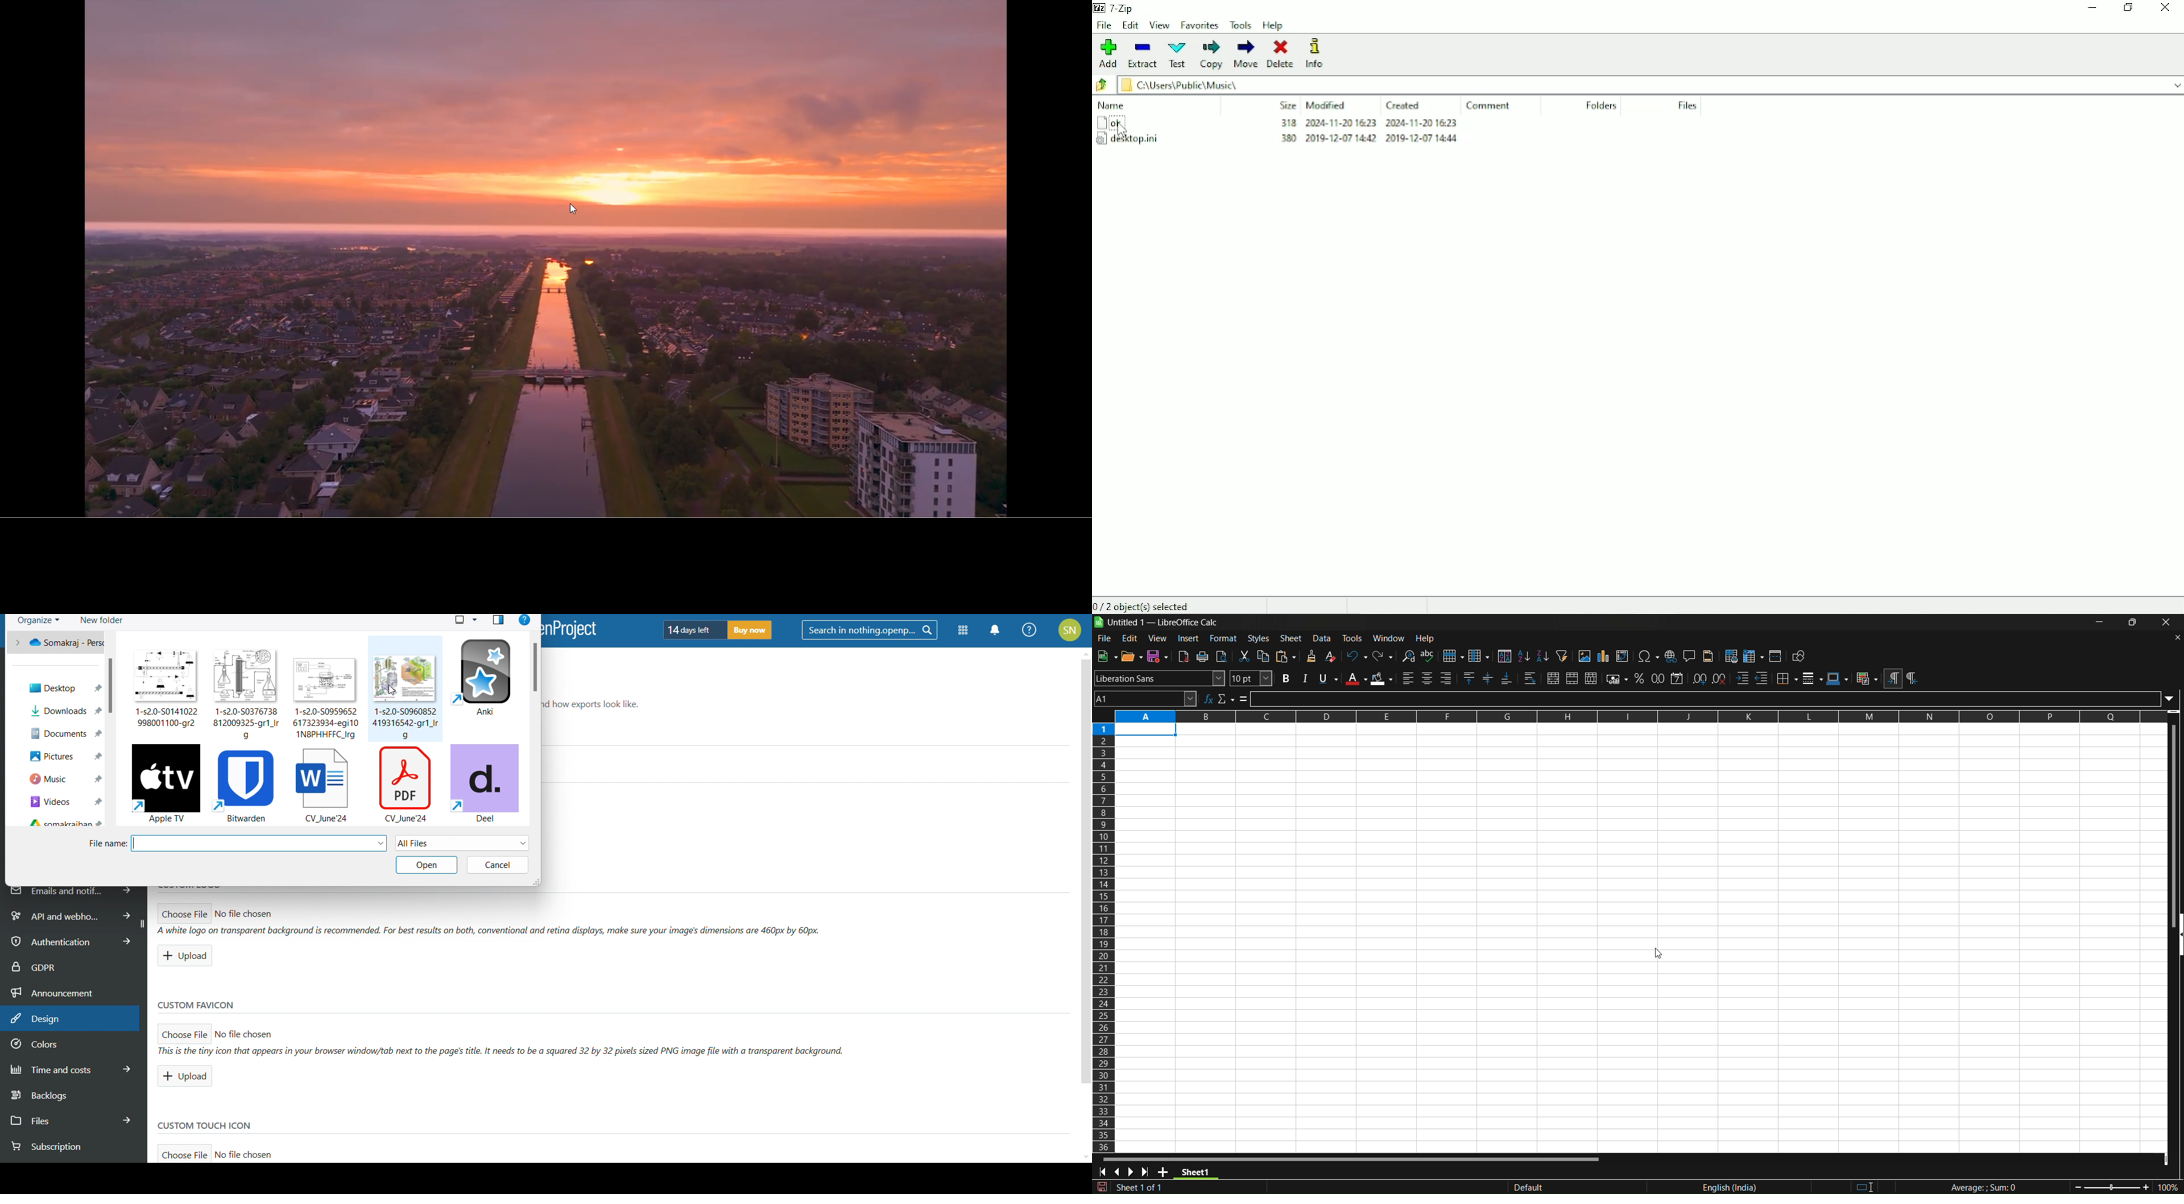 The image size is (2184, 1204). I want to click on Videos, so click(59, 803).